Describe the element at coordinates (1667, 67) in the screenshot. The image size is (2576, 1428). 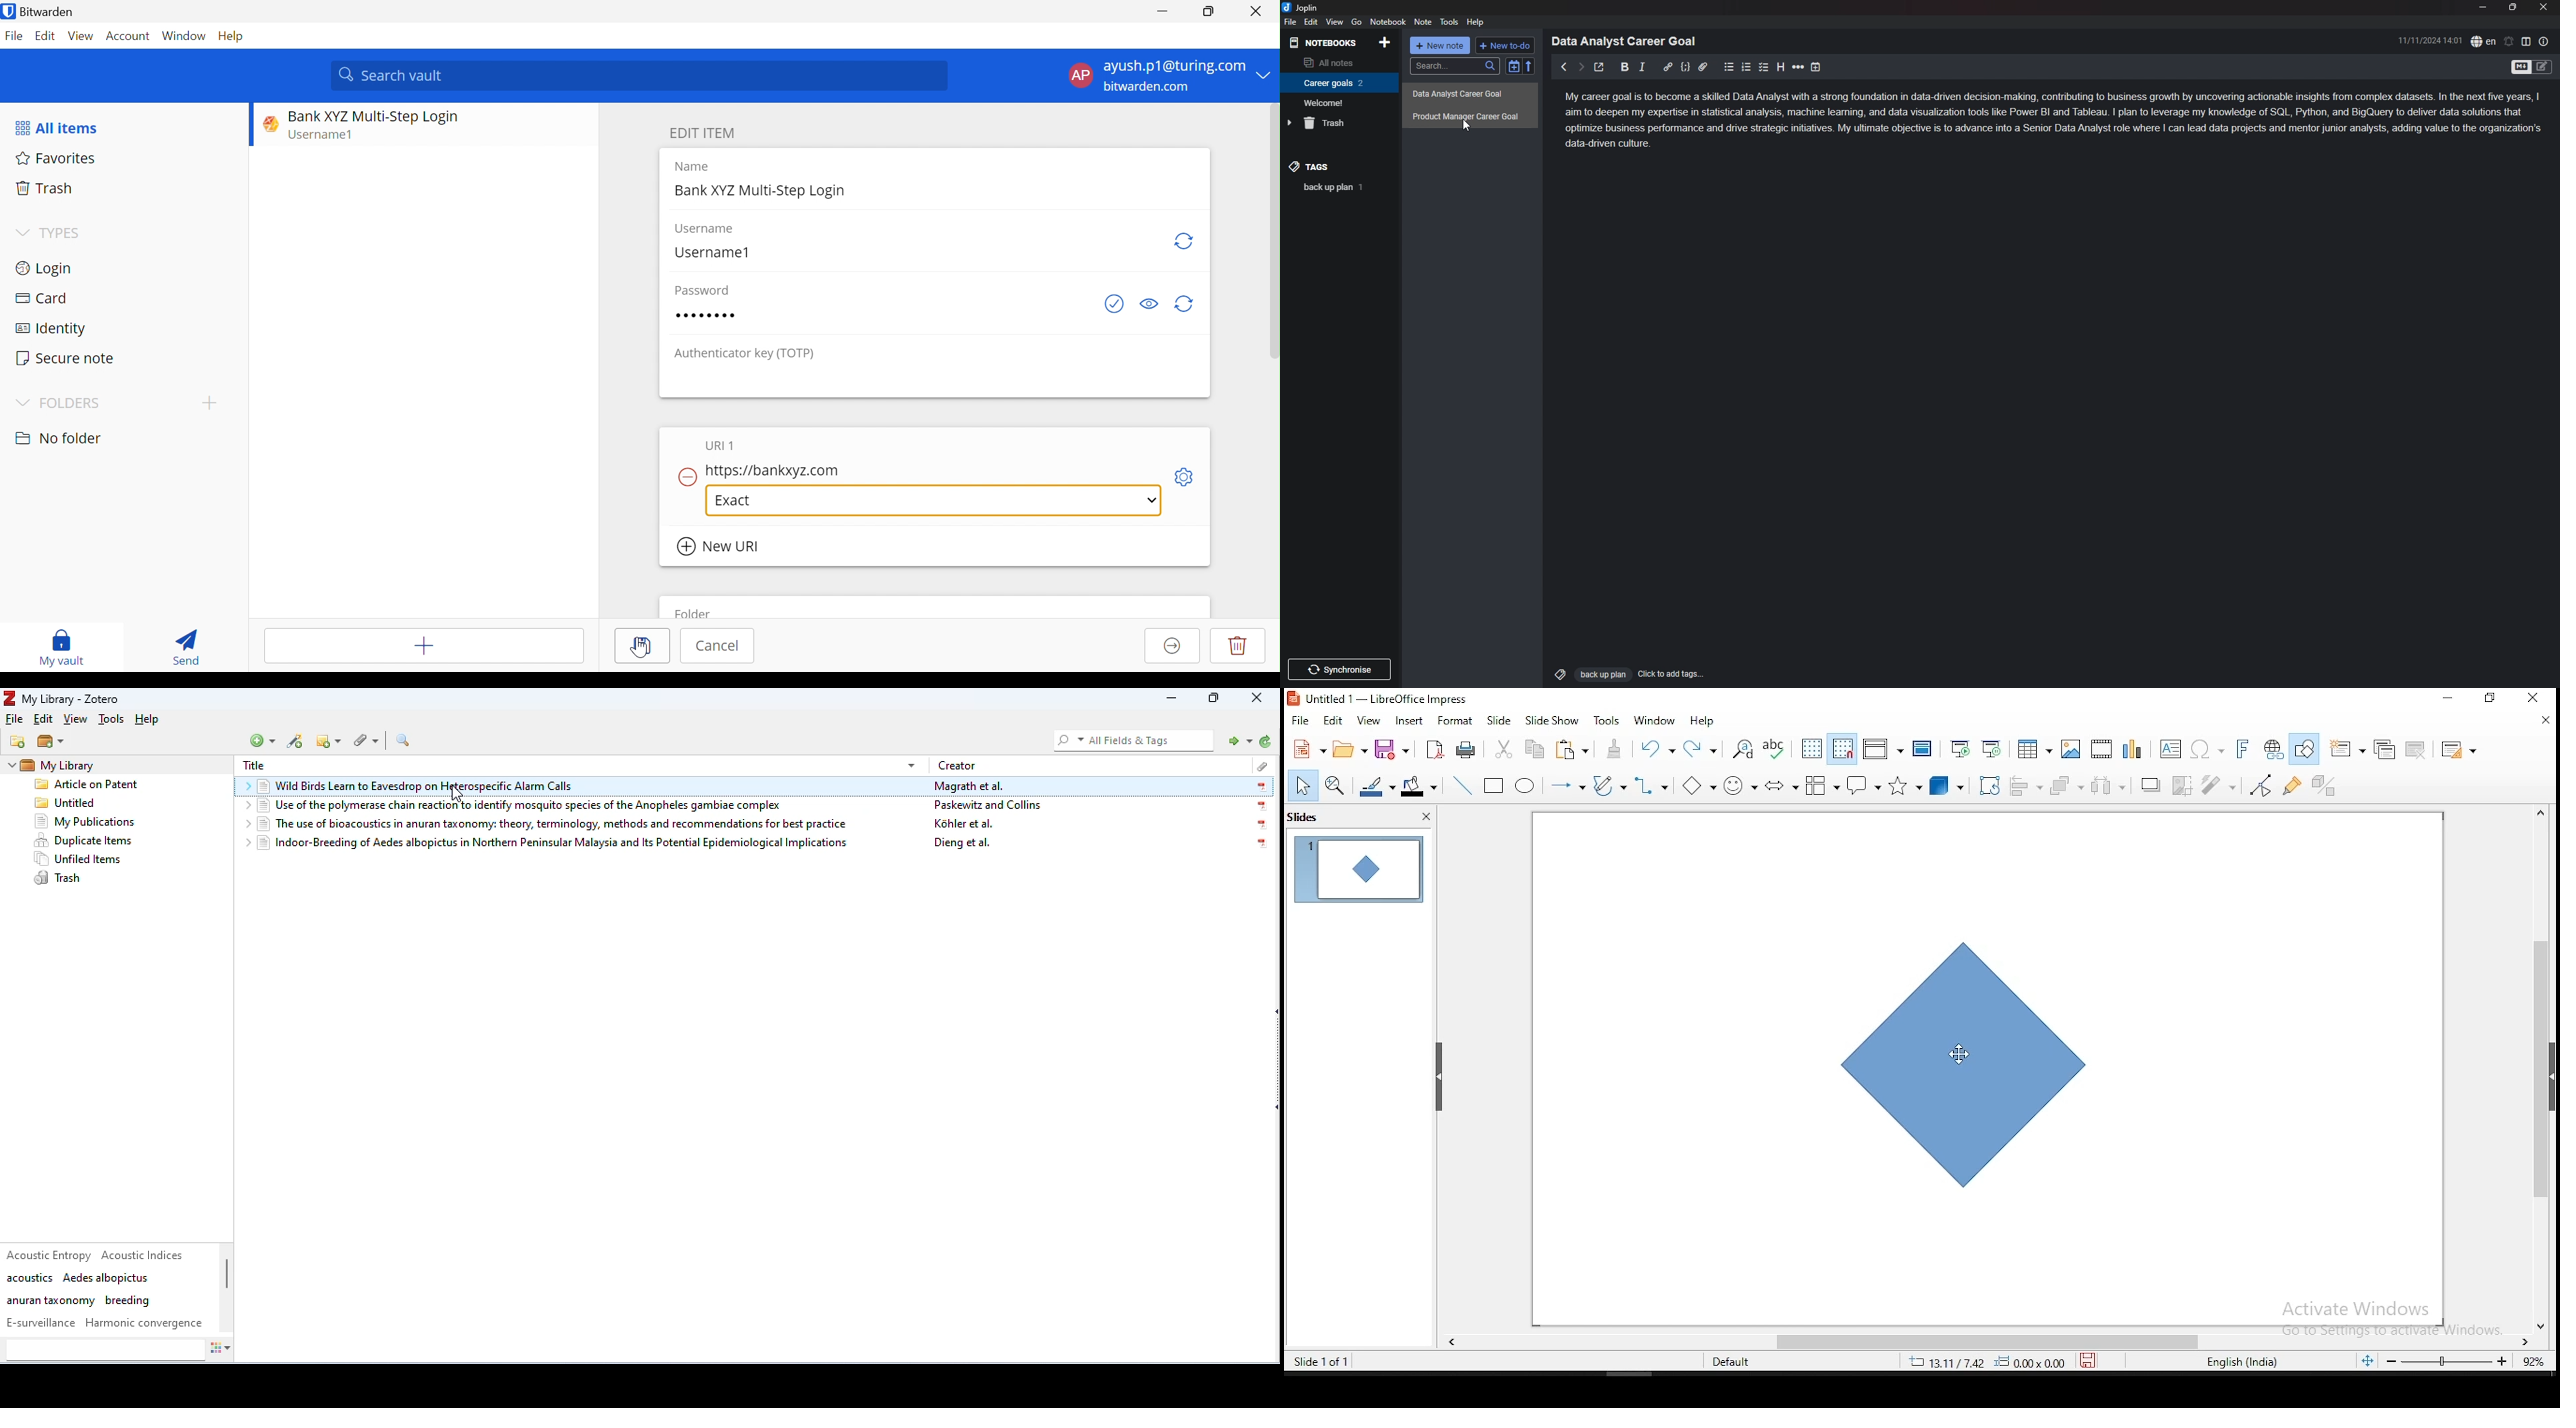
I see `hyperlink` at that location.